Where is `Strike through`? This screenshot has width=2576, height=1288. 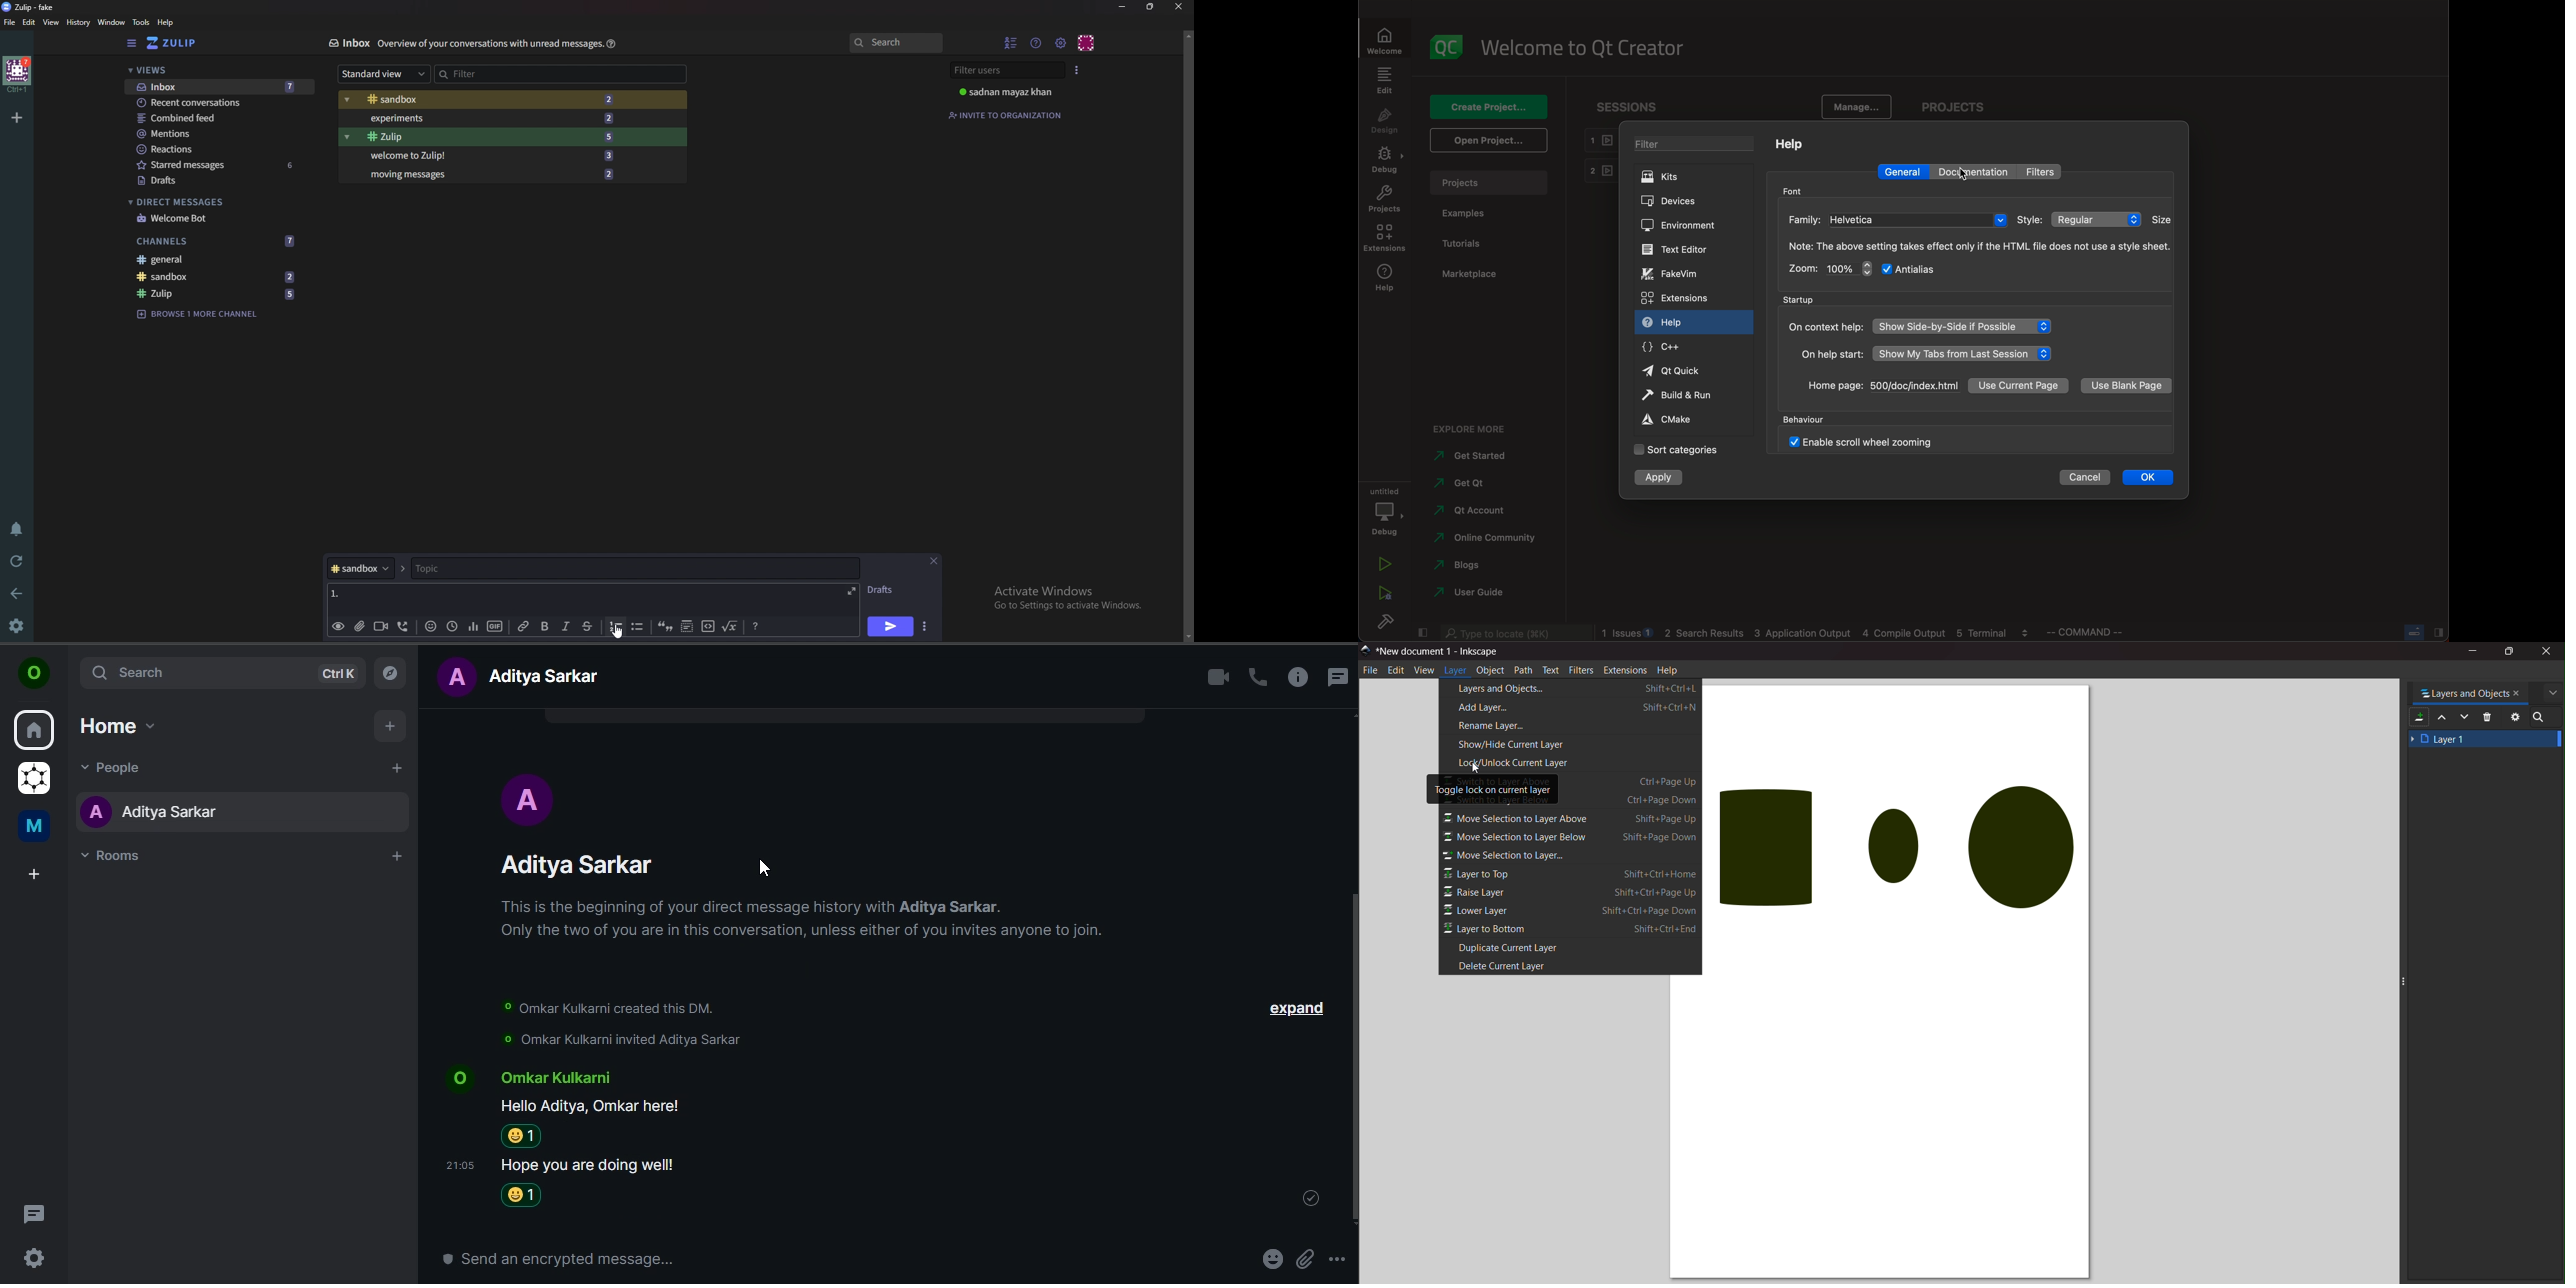 Strike through is located at coordinates (588, 626).